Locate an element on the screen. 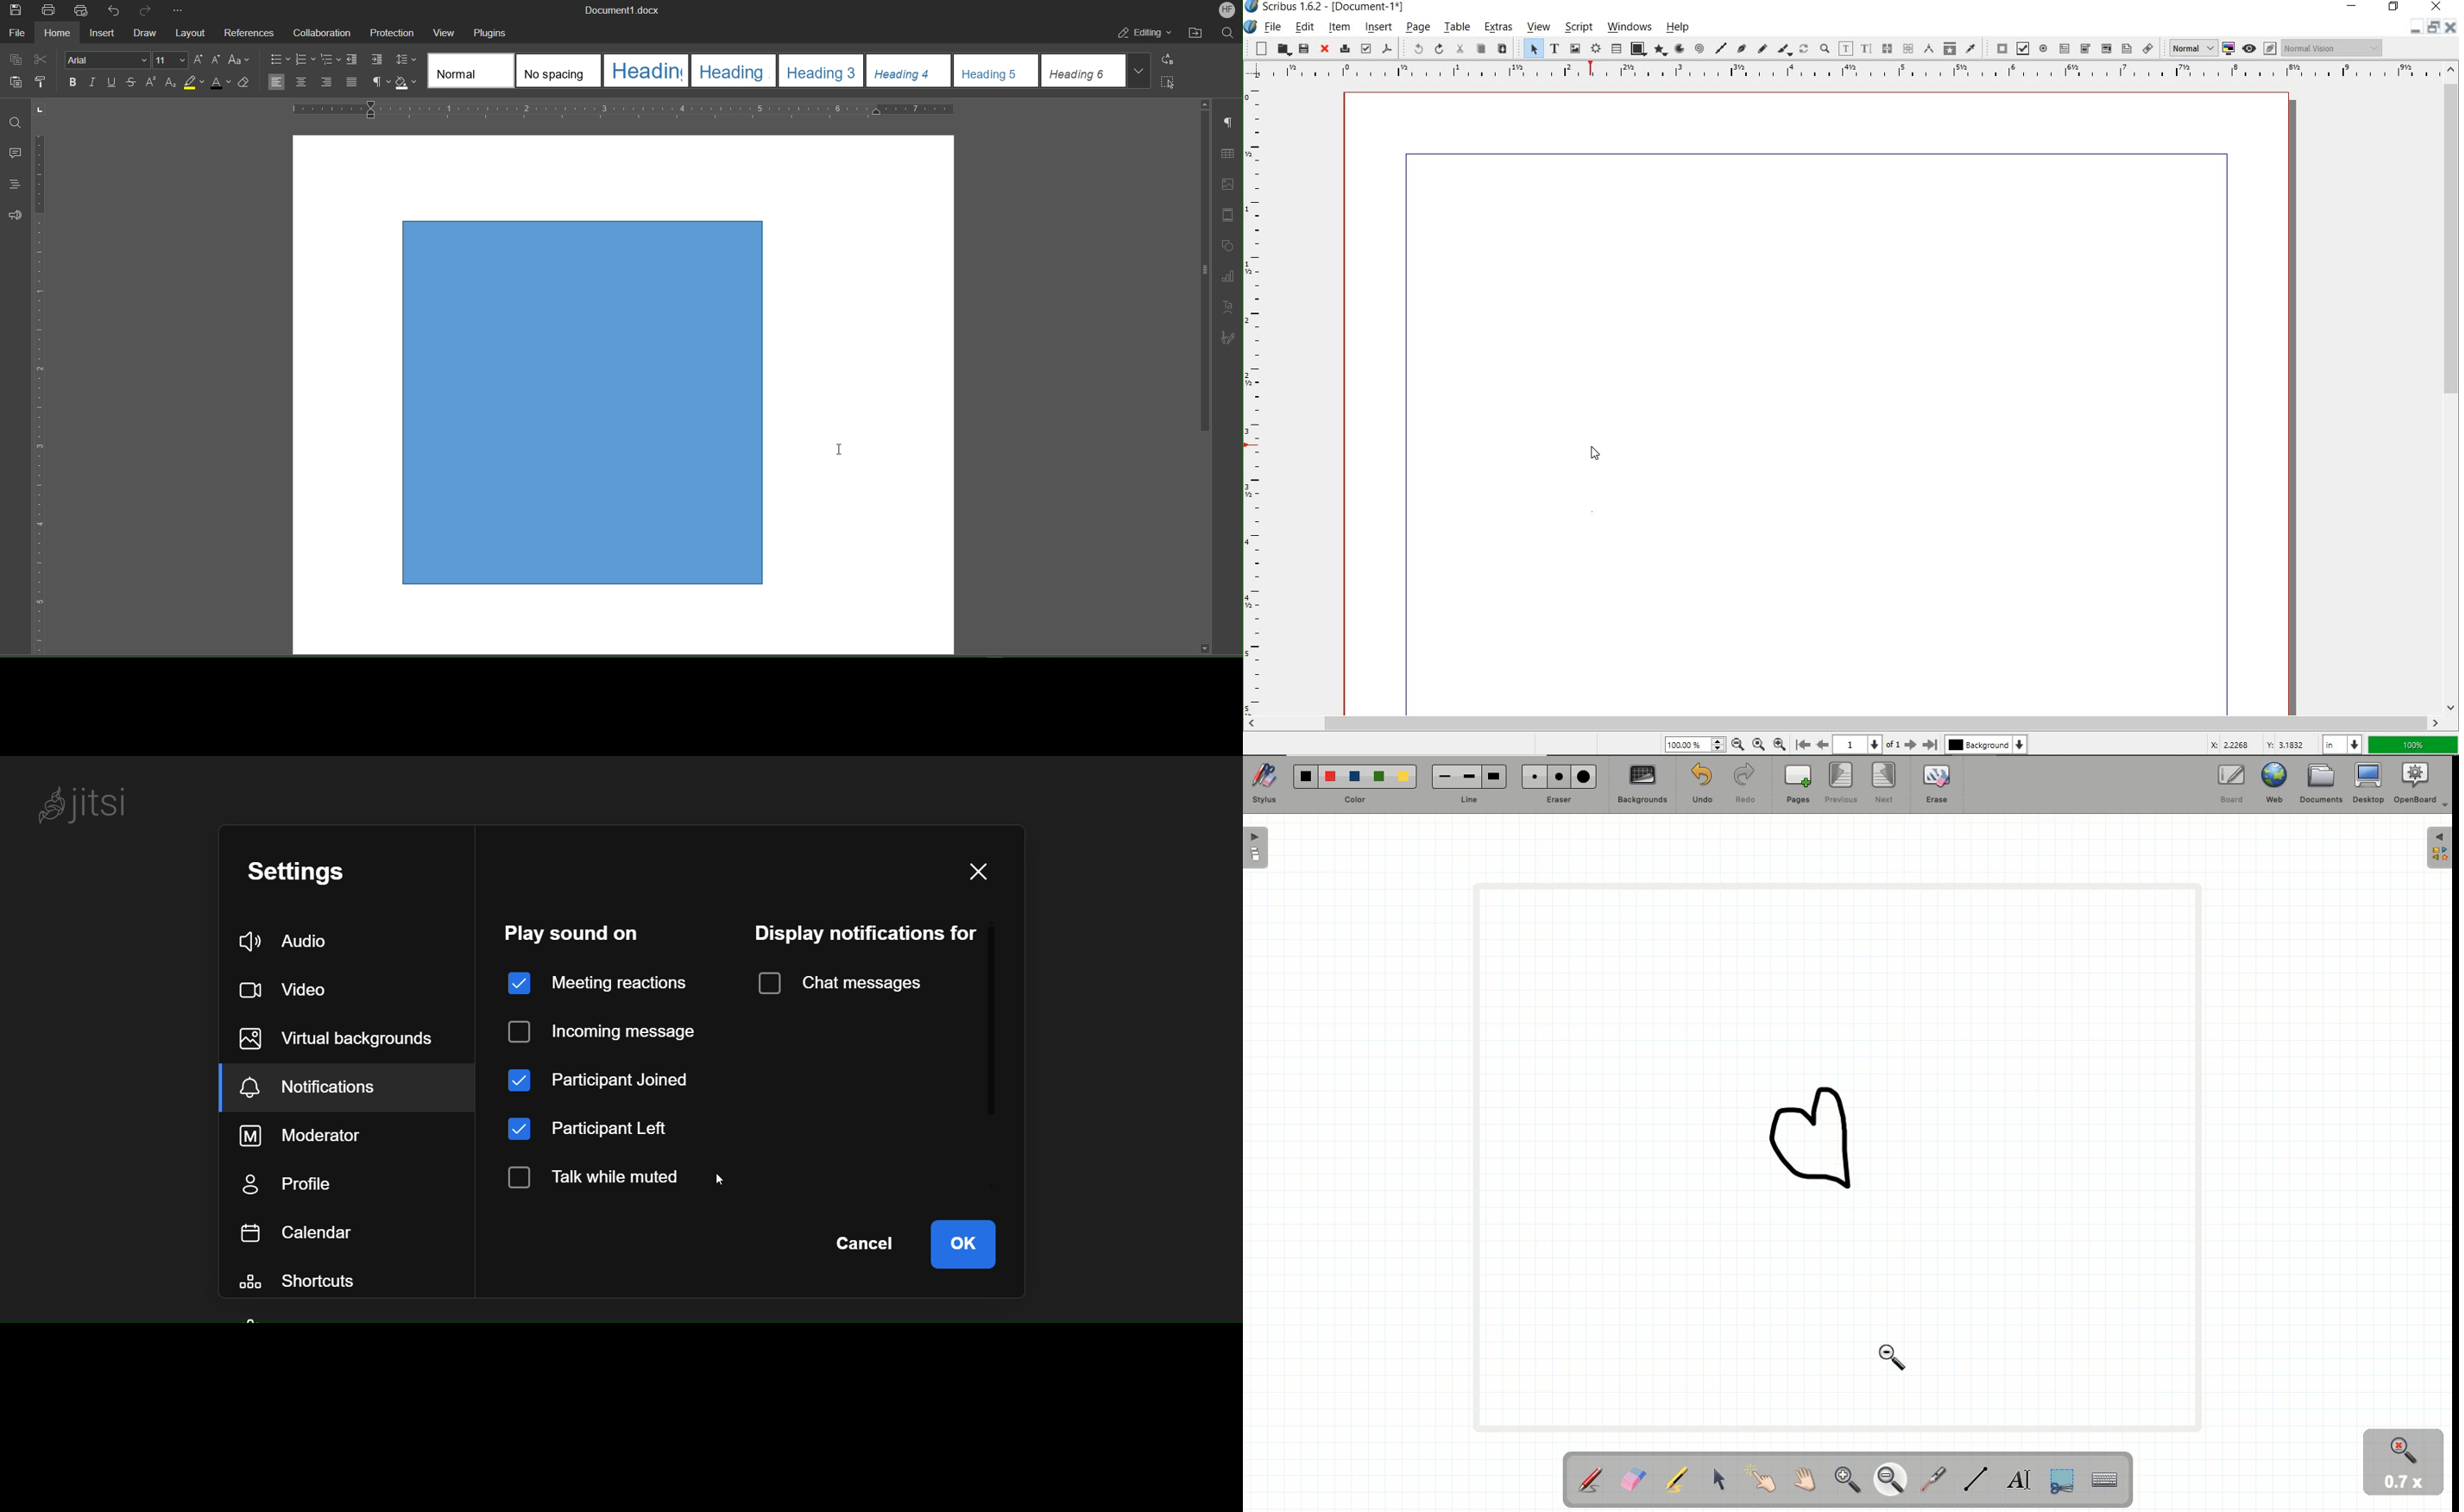 The width and height of the screenshot is (2464, 1512). 100% is located at coordinates (1693, 745).